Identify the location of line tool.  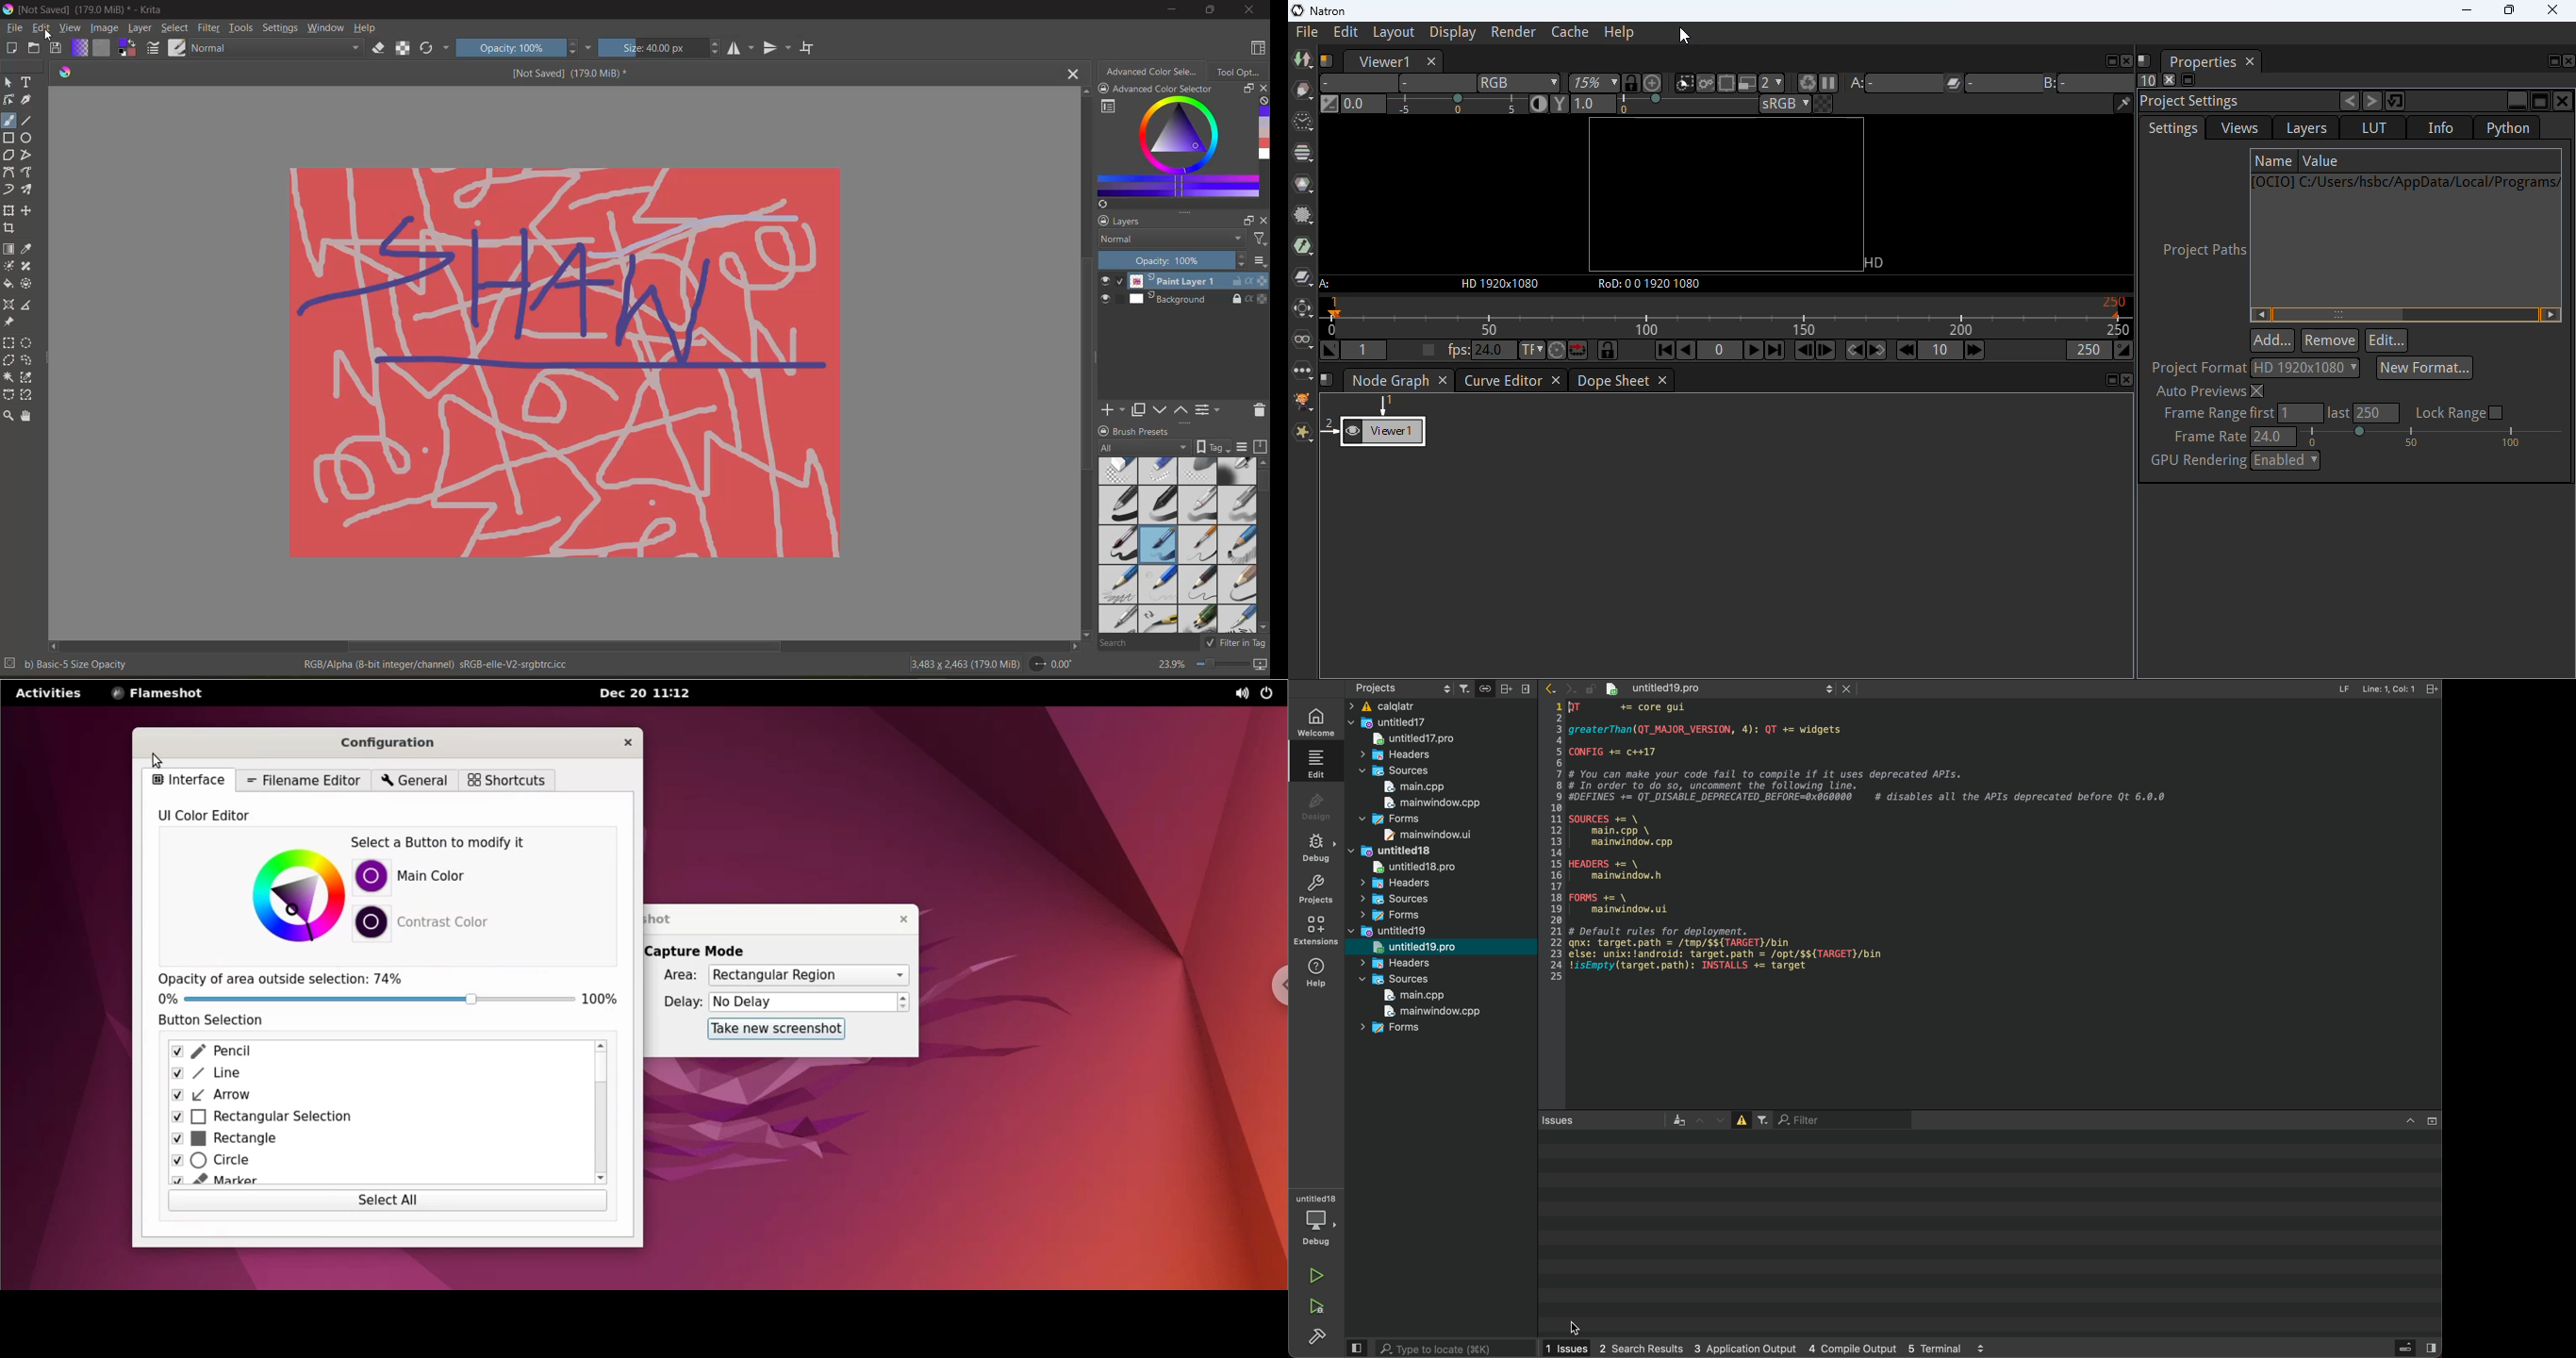
(27, 120).